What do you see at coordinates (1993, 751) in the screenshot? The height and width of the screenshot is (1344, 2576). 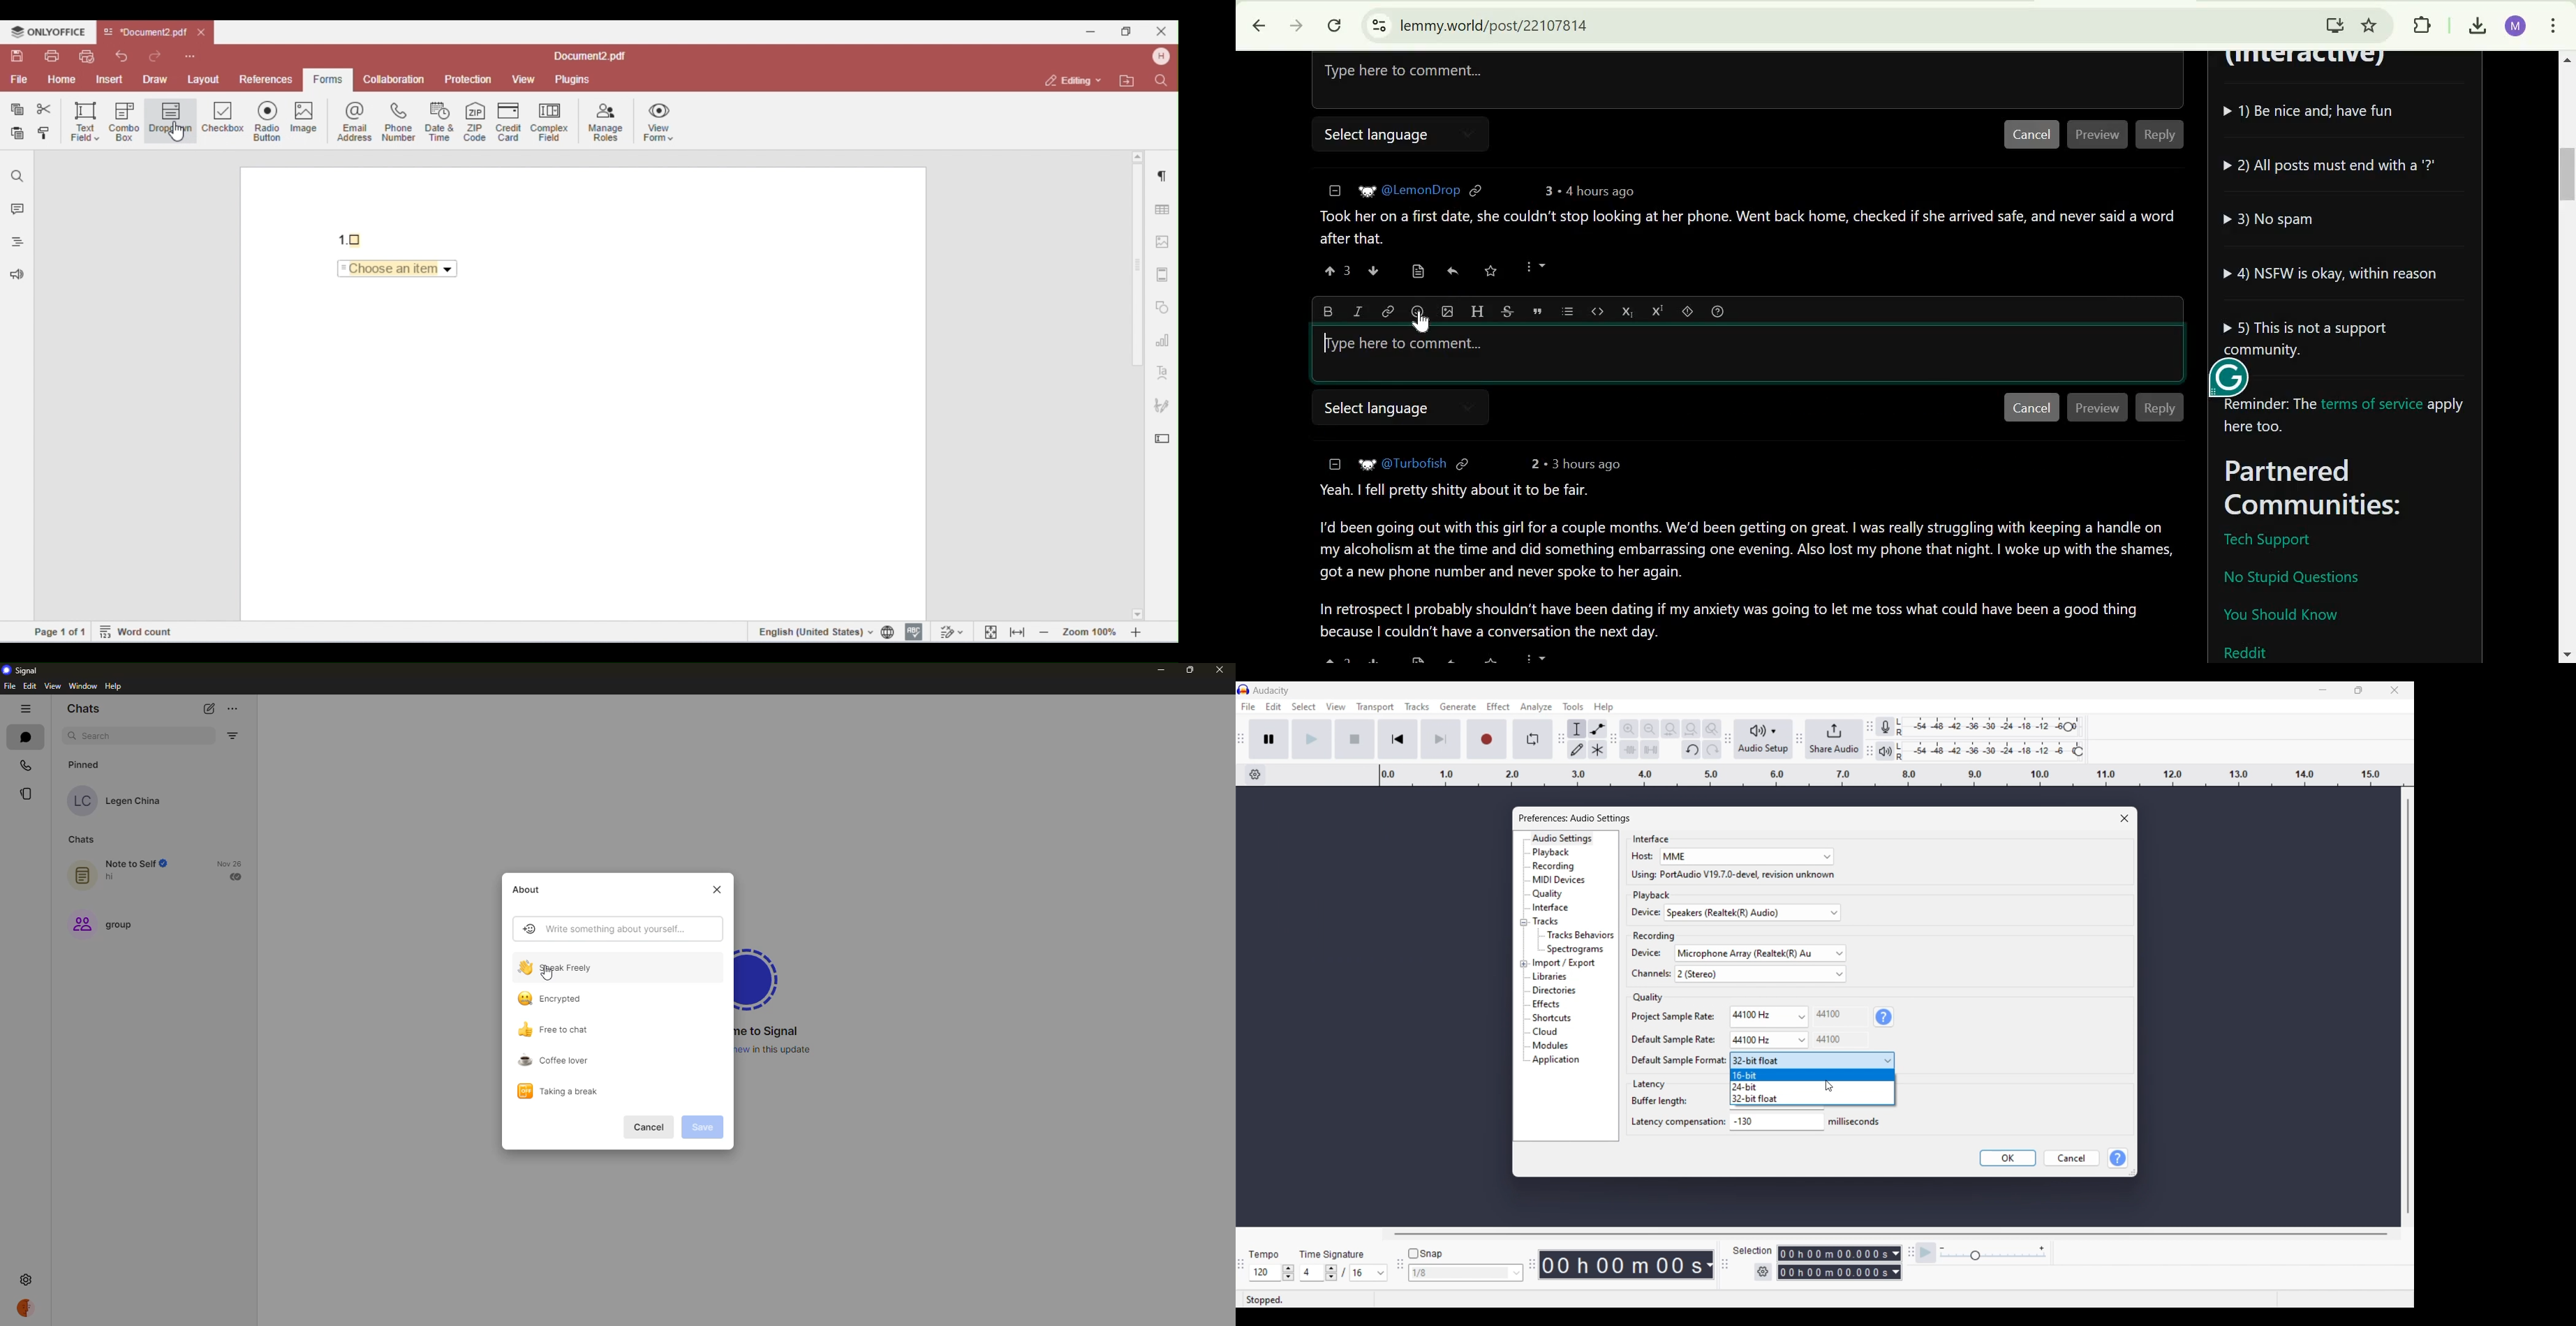 I see `Playback level` at bounding box center [1993, 751].